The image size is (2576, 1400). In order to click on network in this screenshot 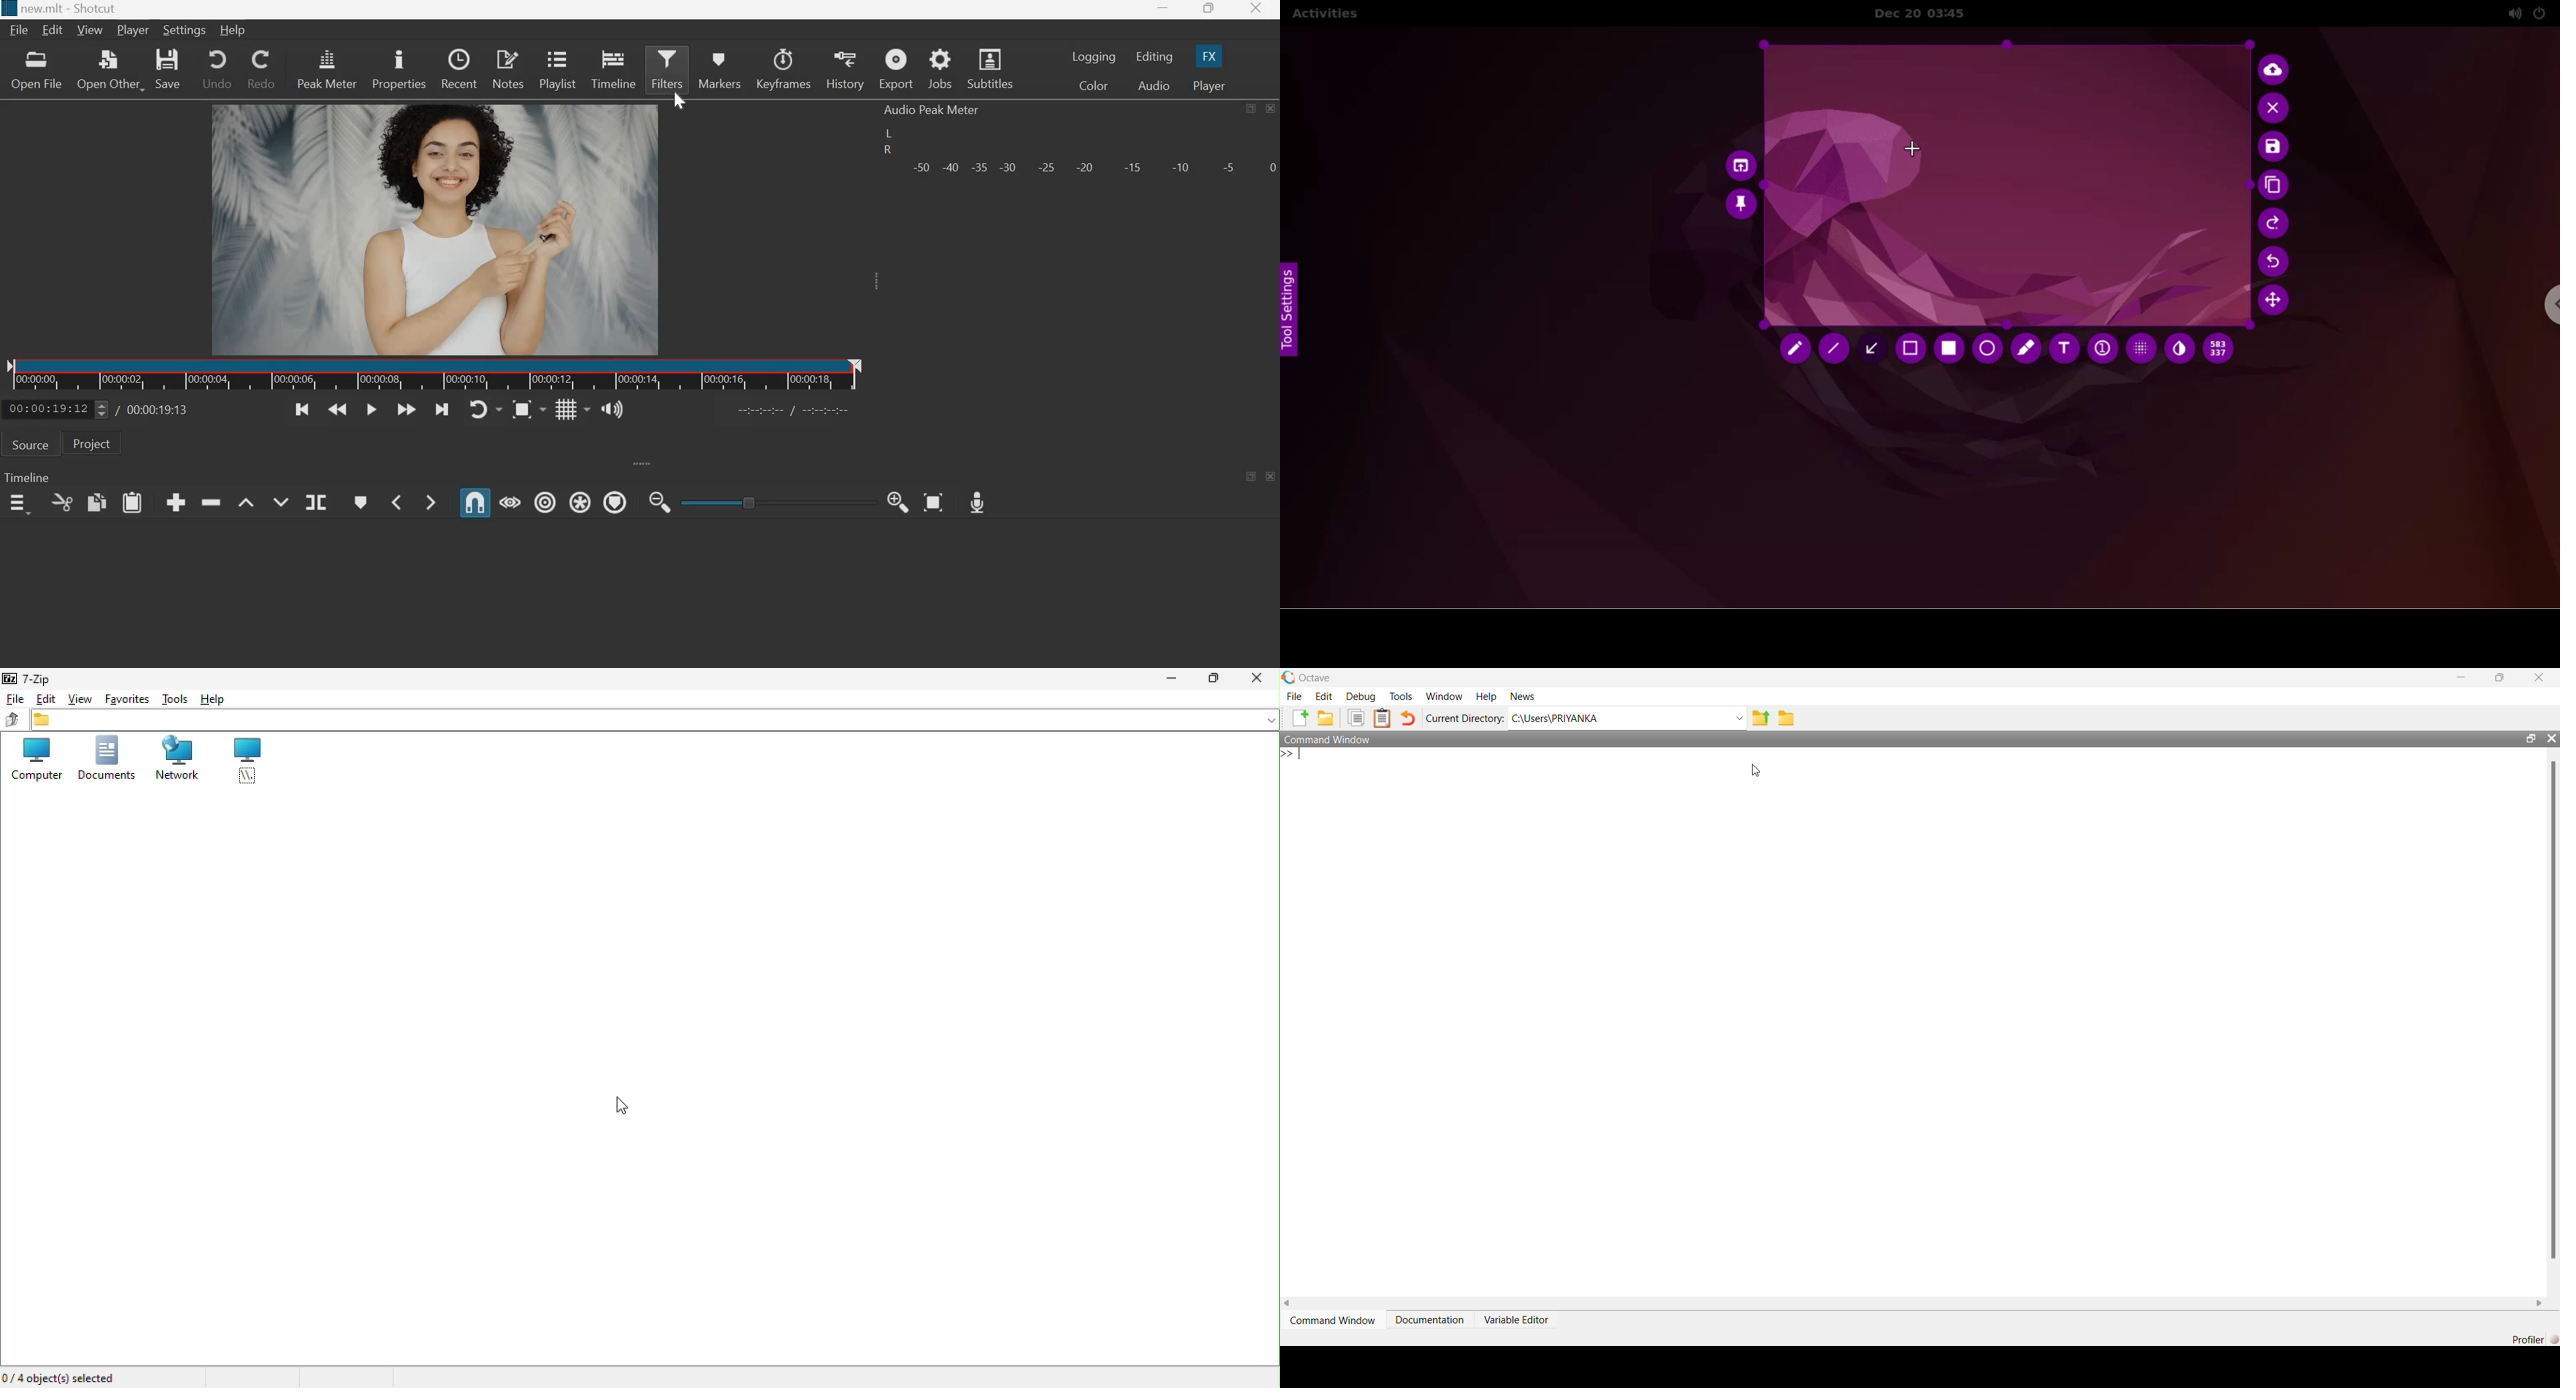, I will do `click(178, 761)`.